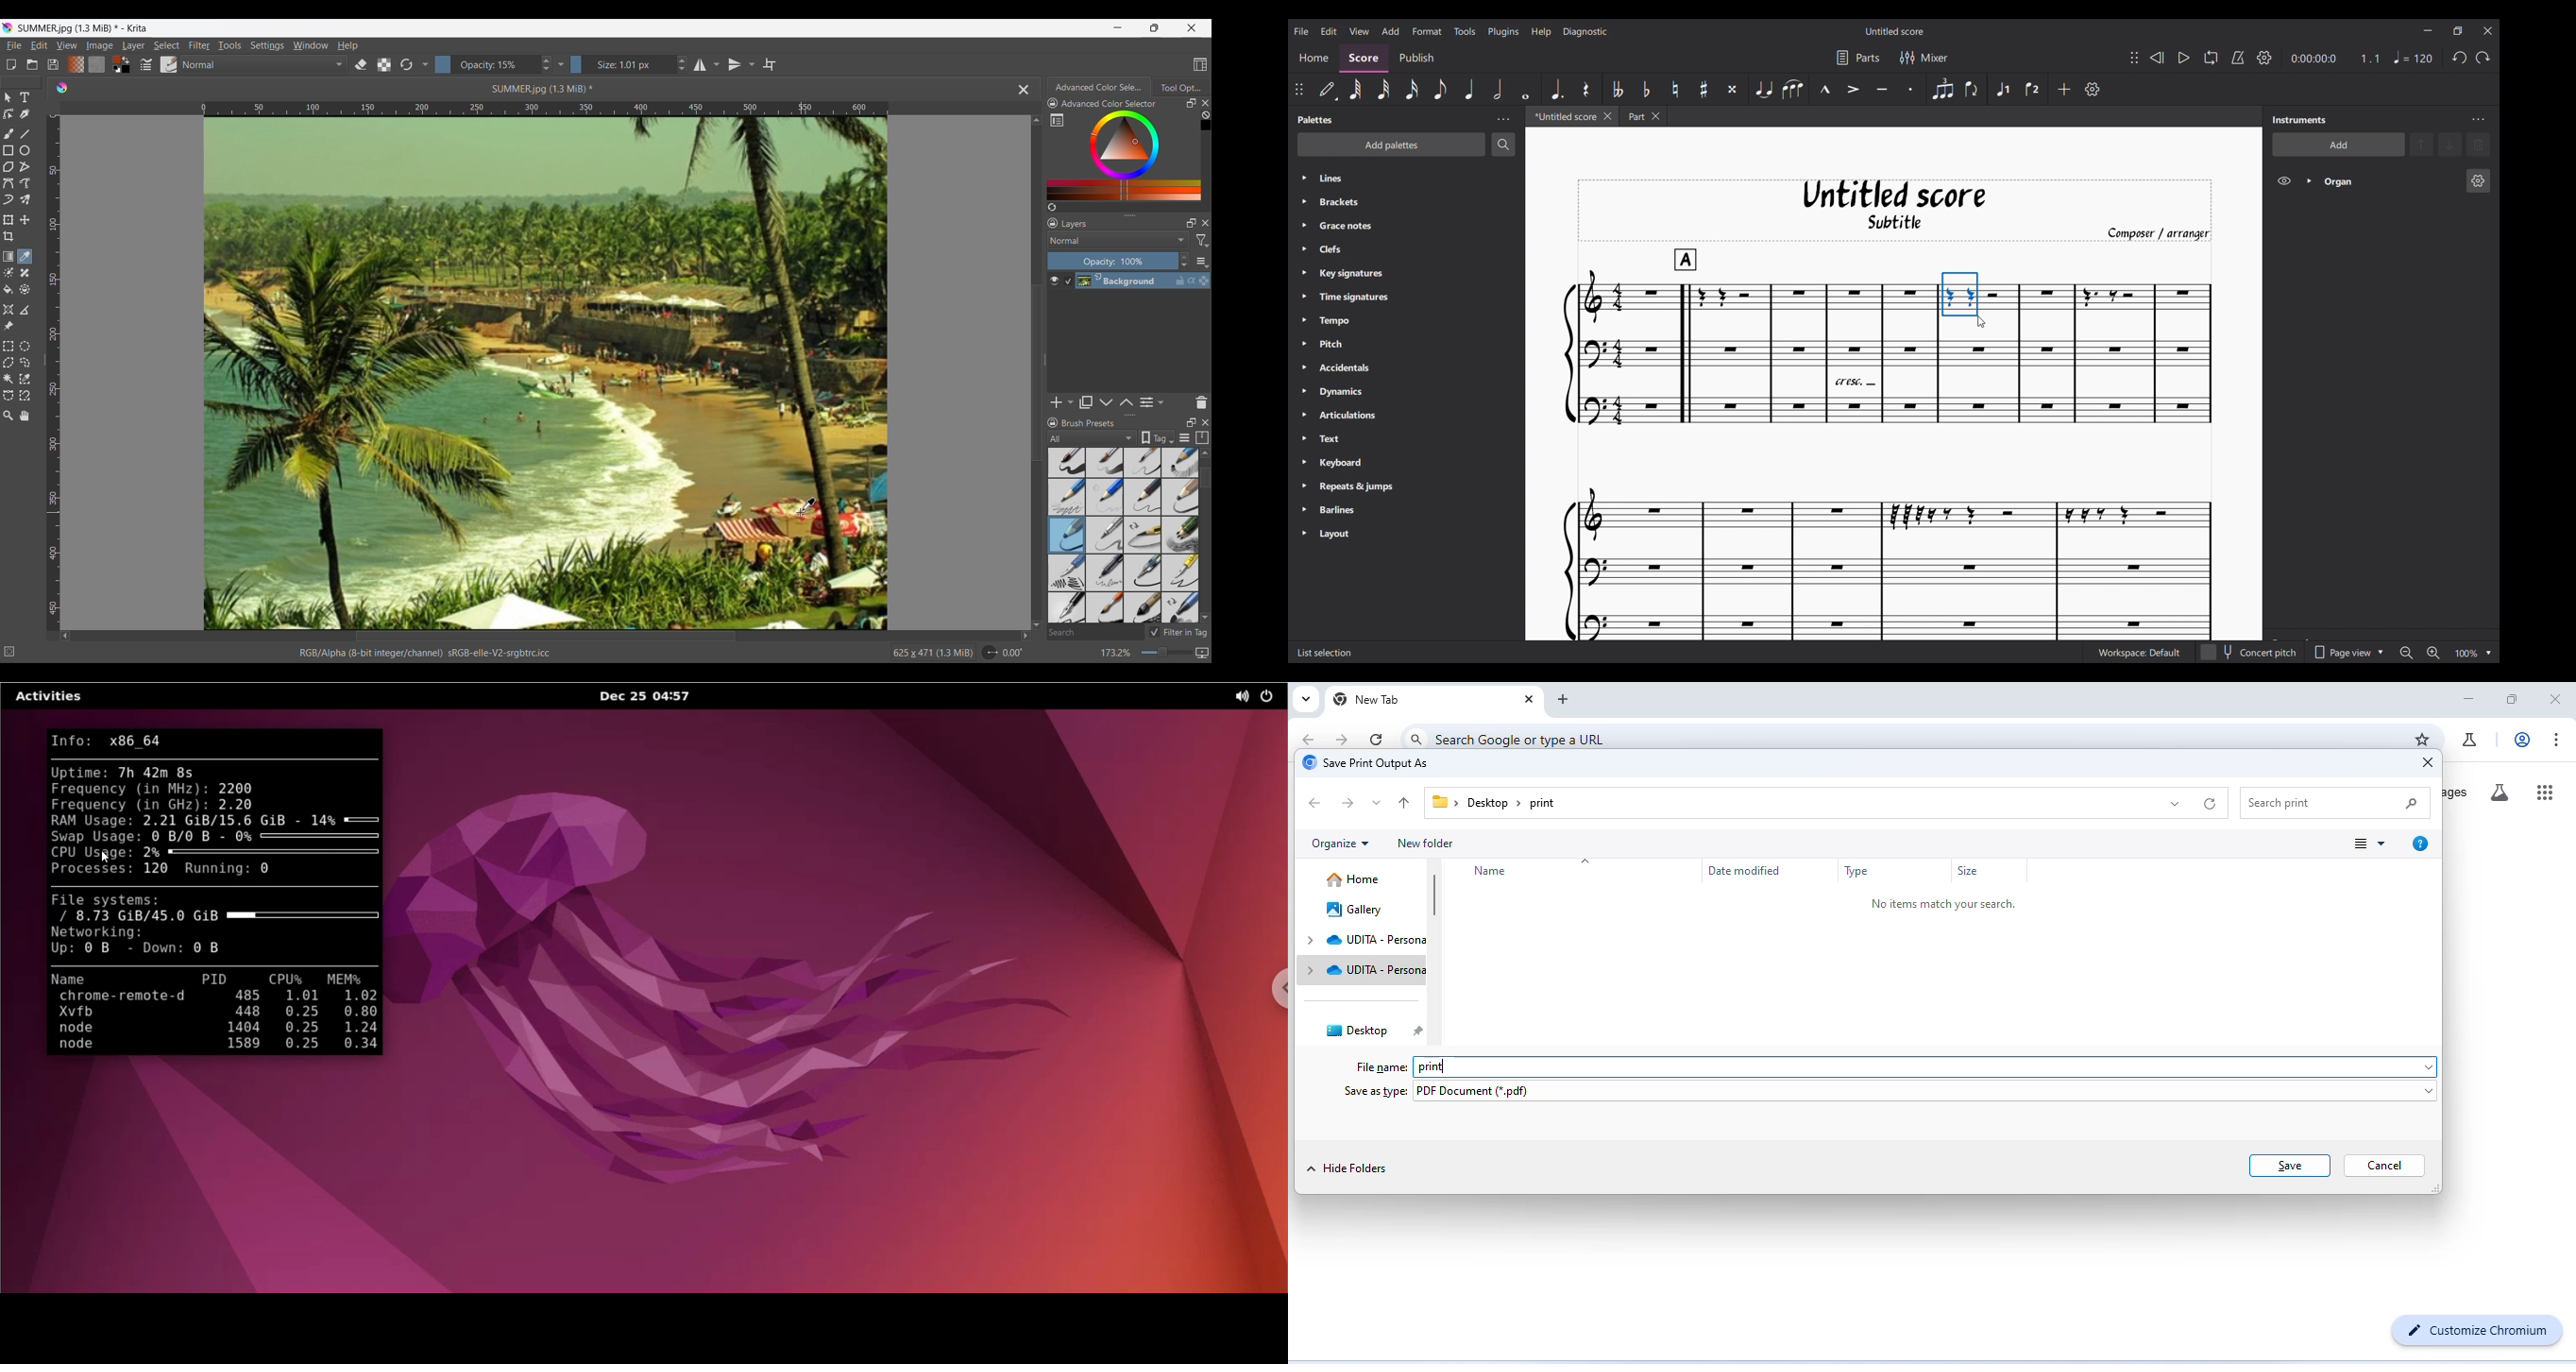 This screenshot has width=2576, height=1372. What do you see at coordinates (1643, 116) in the screenshot?
I see `Earlier tab` at bounding box center [1643, 116].